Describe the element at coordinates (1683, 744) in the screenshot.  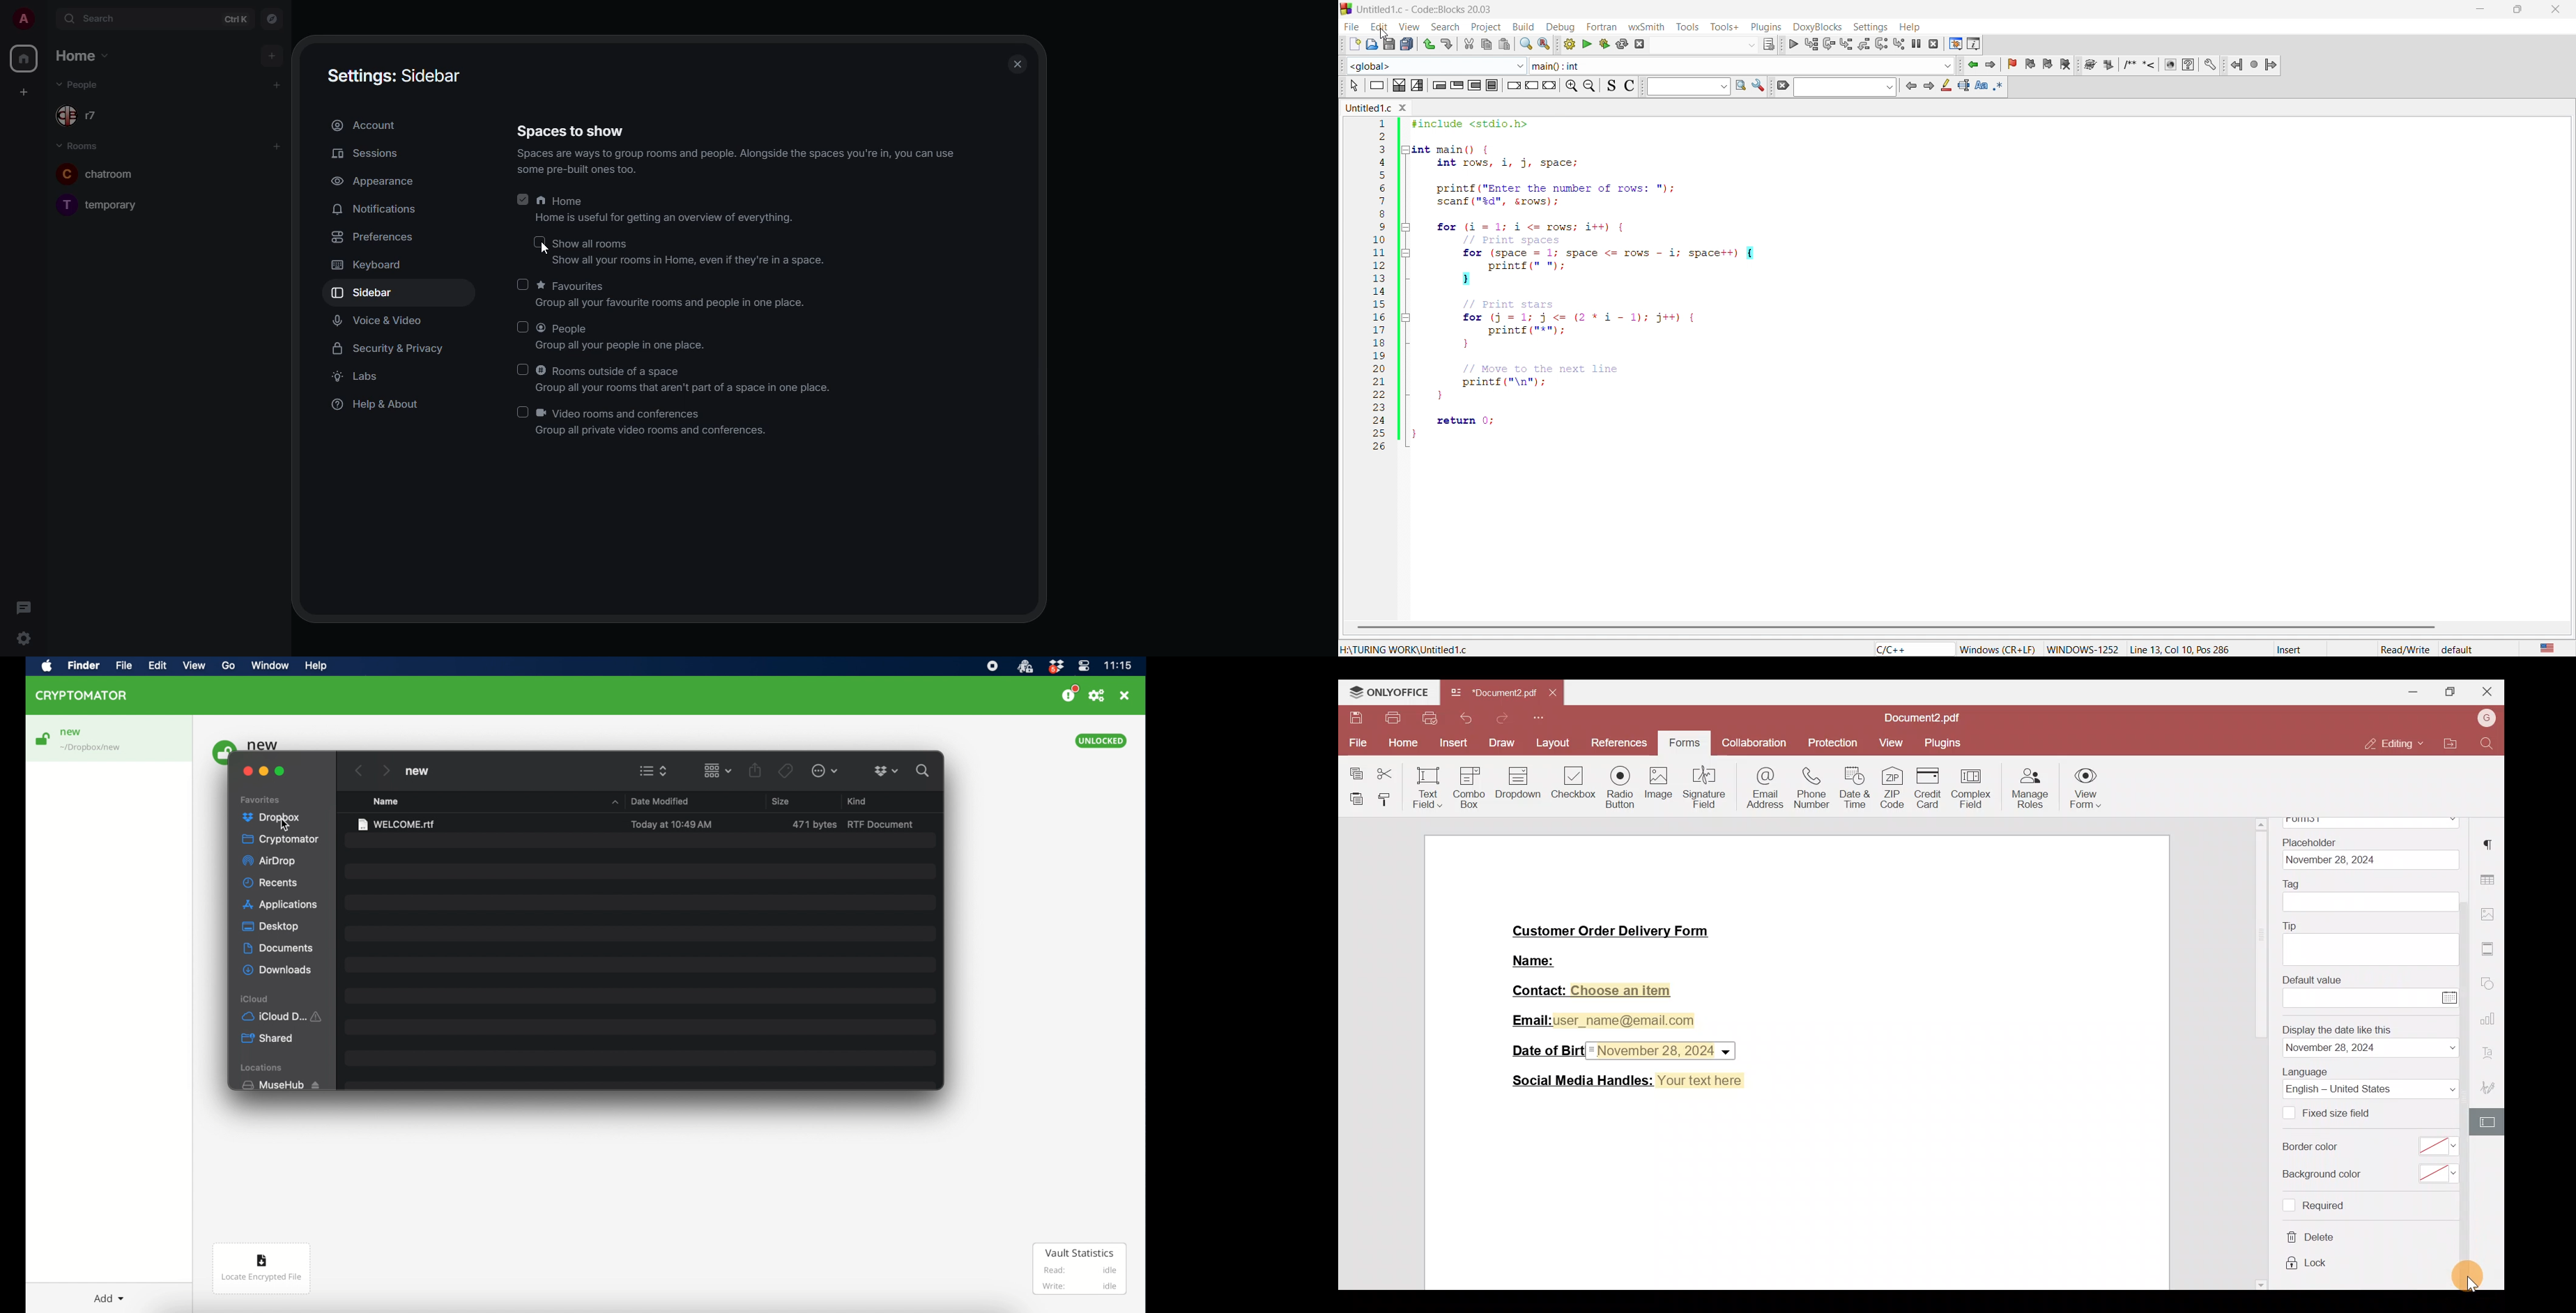
I see `Forms` at that location.